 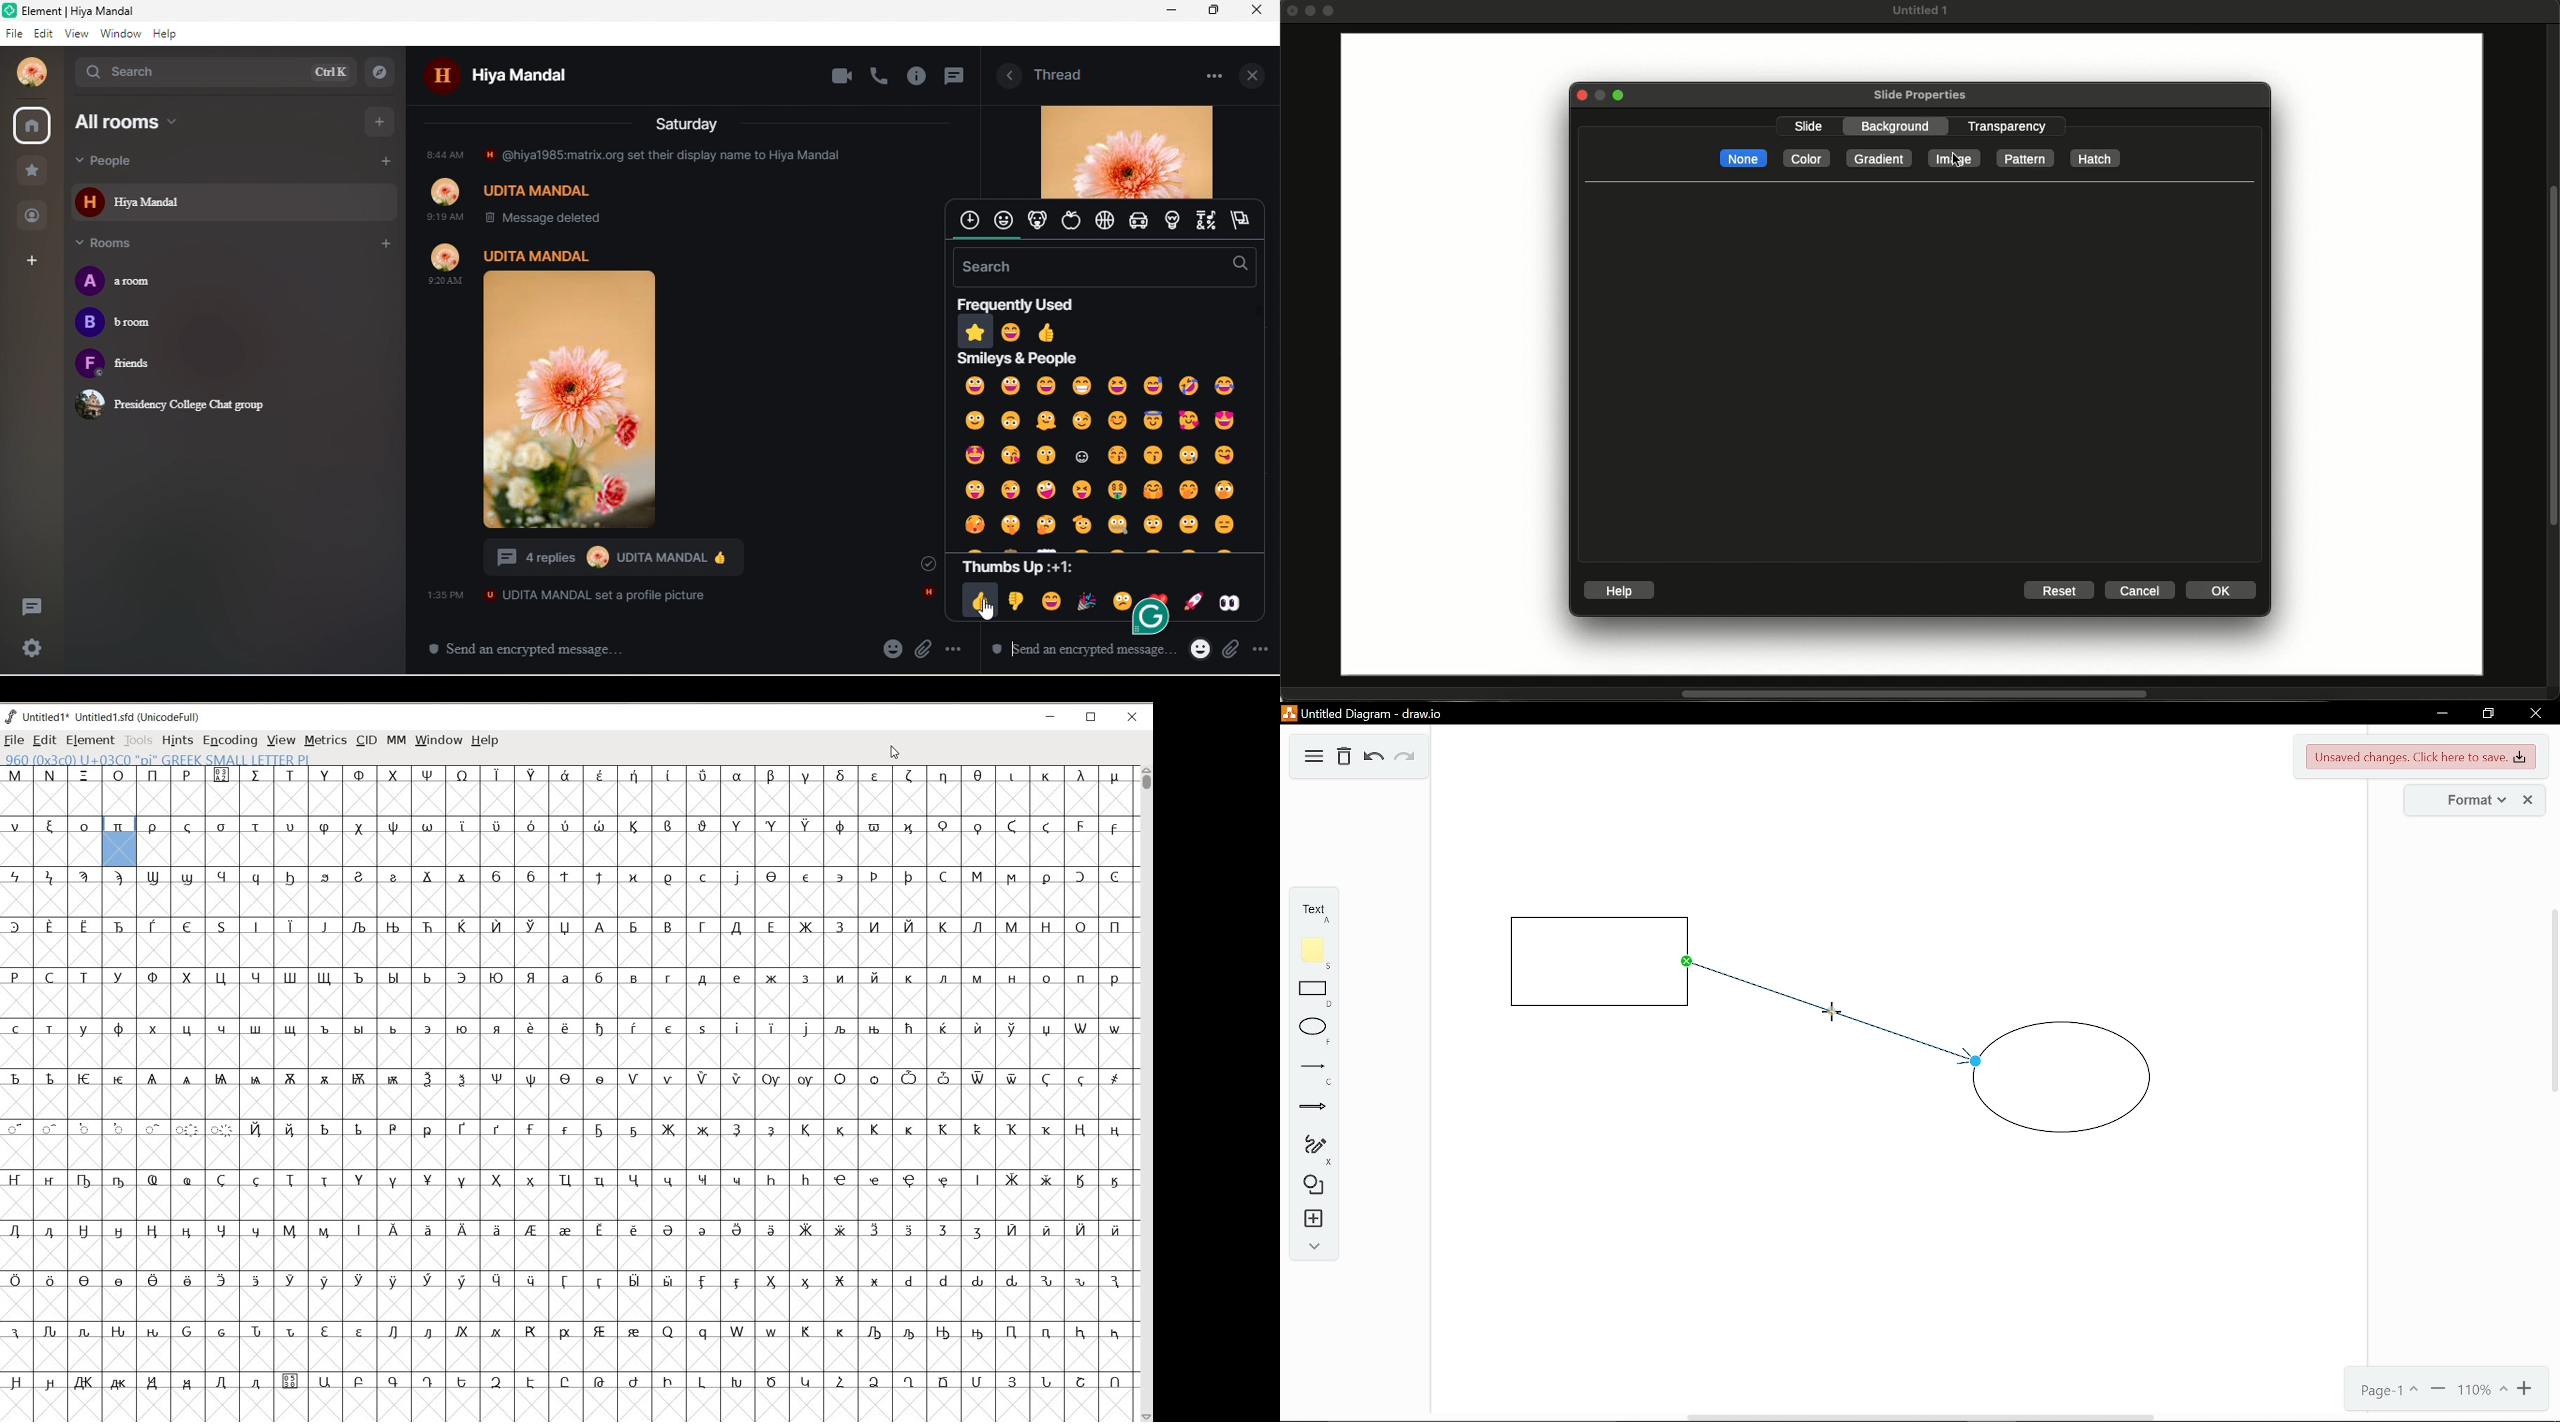 I want to click on Line, so click(x=1310, y=1073).